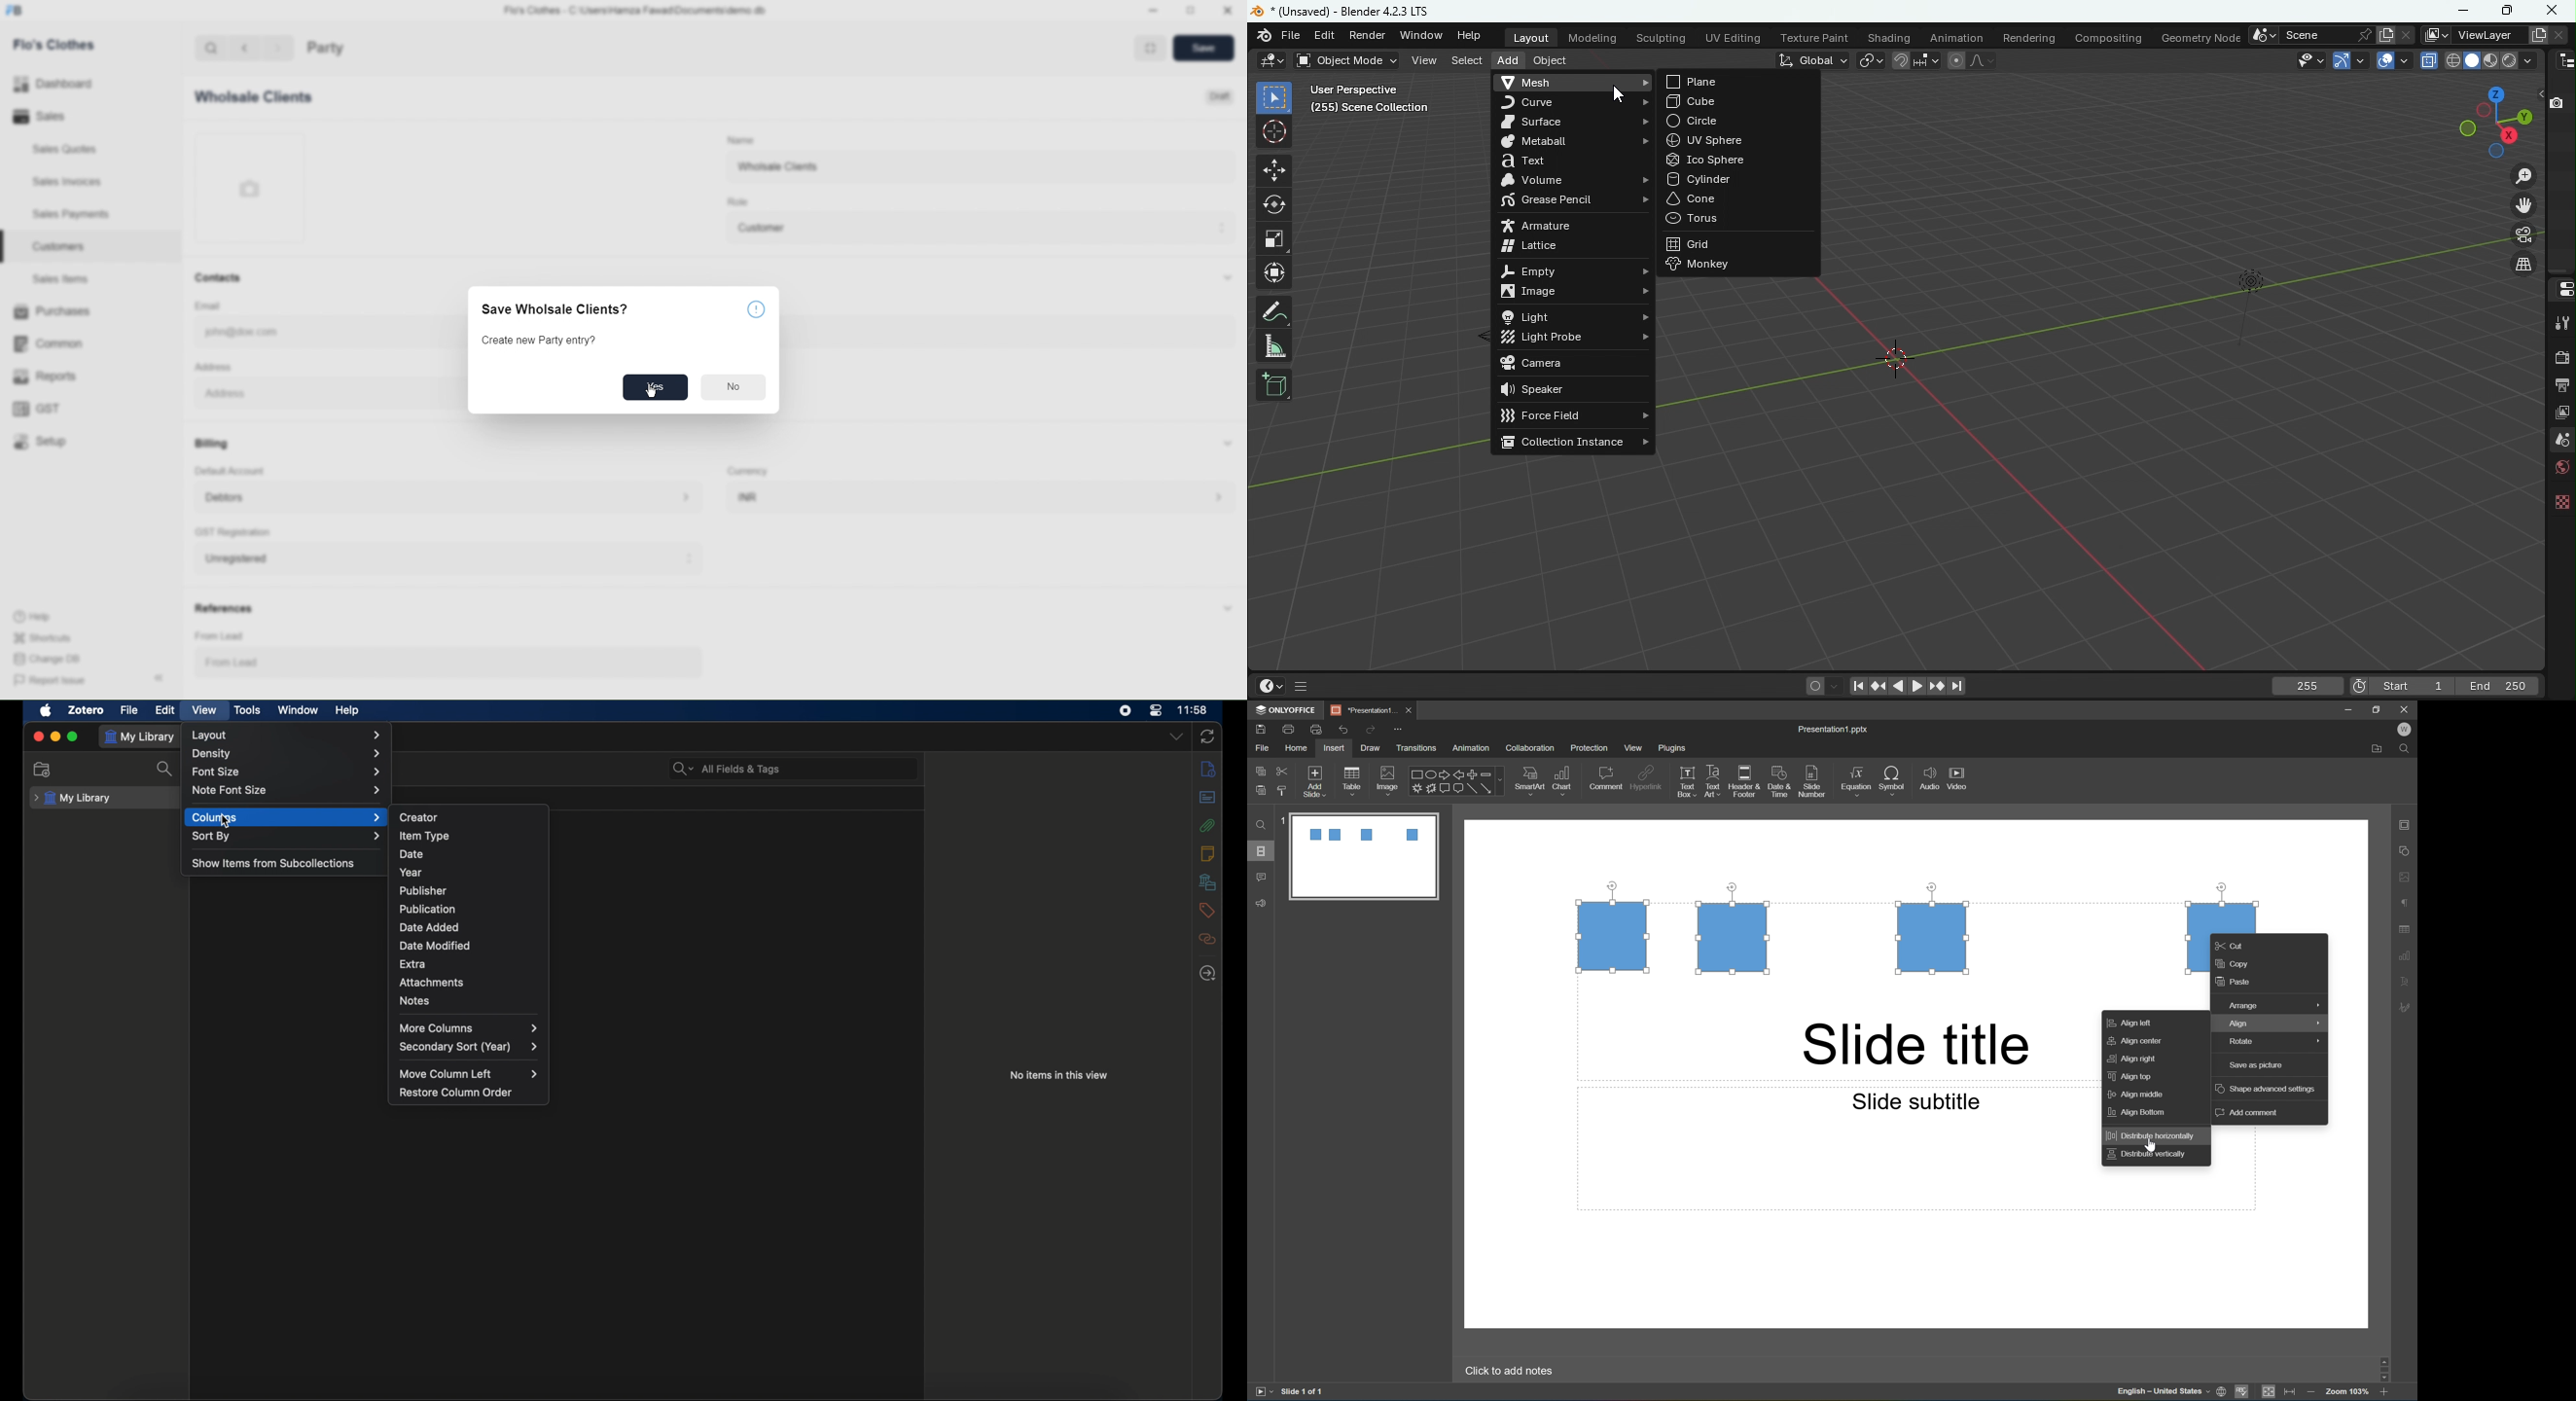 Image resolution: width=2576 pixels, height=1428 pixels. What do you see at coordinates (1371, 731) in the screenshot?
I see `Redo` at bounding box center [1371, 731].